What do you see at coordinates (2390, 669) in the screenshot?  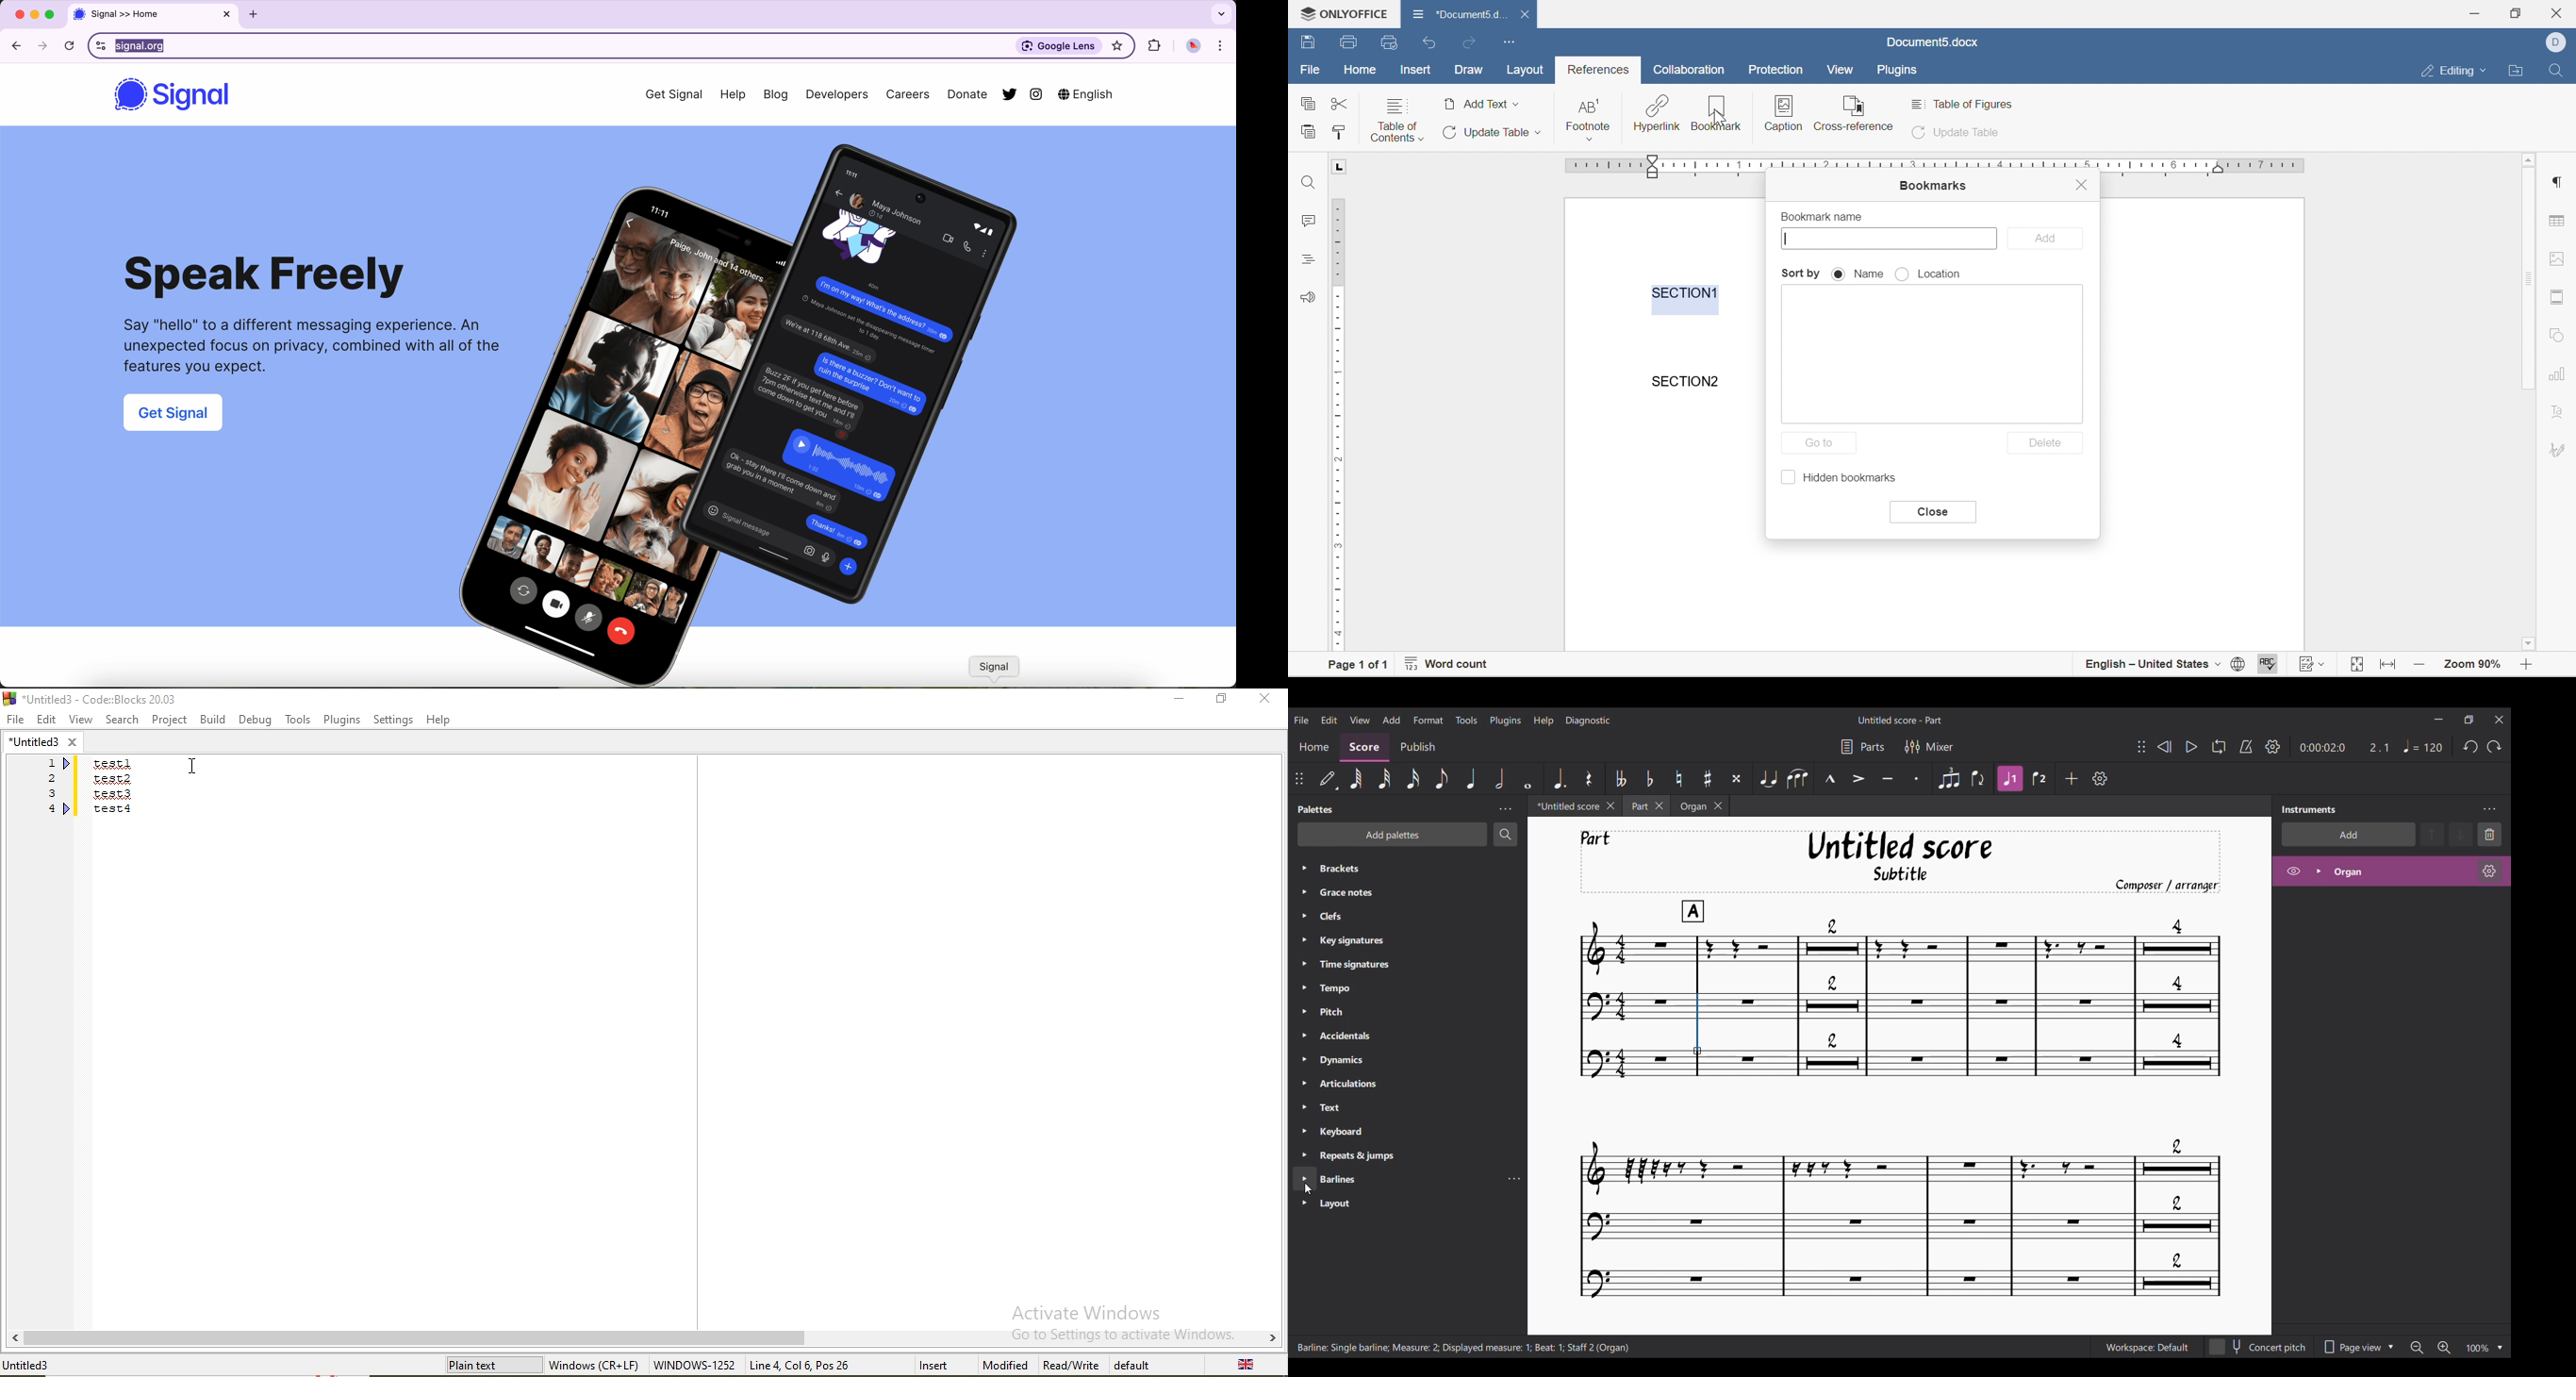 I see `fit to width` at bounding box center [2390, 669].